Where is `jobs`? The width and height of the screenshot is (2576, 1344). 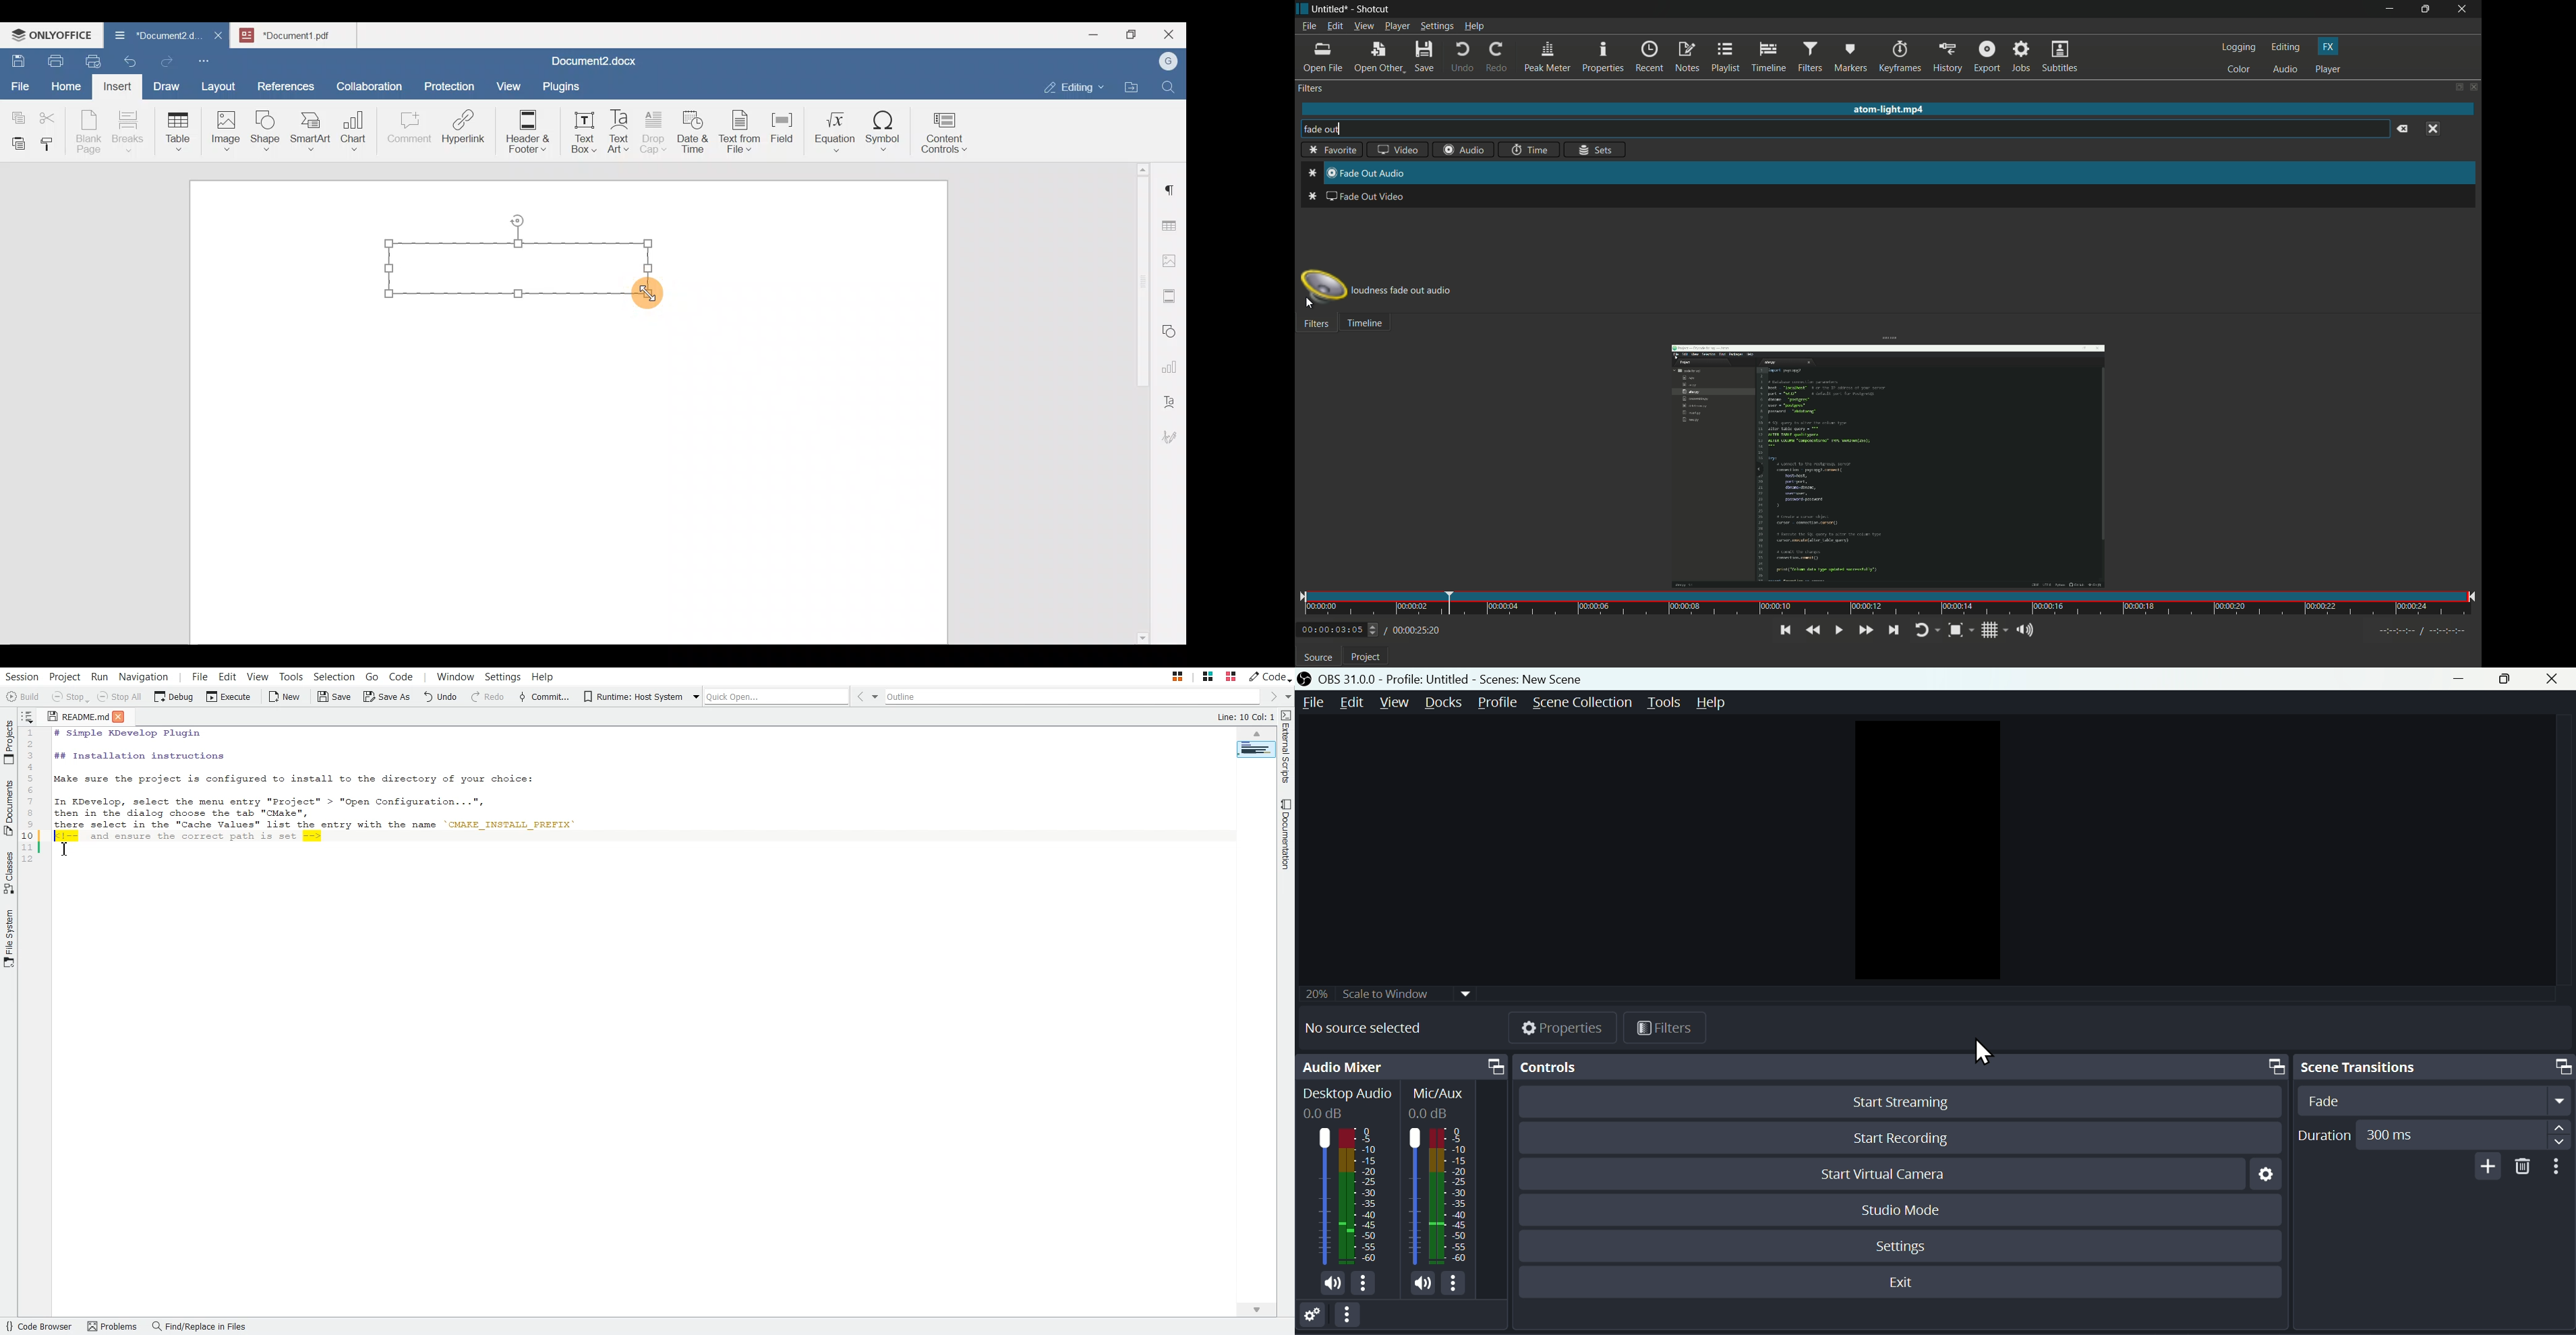
jobs is located at coordinates (2019, 57).